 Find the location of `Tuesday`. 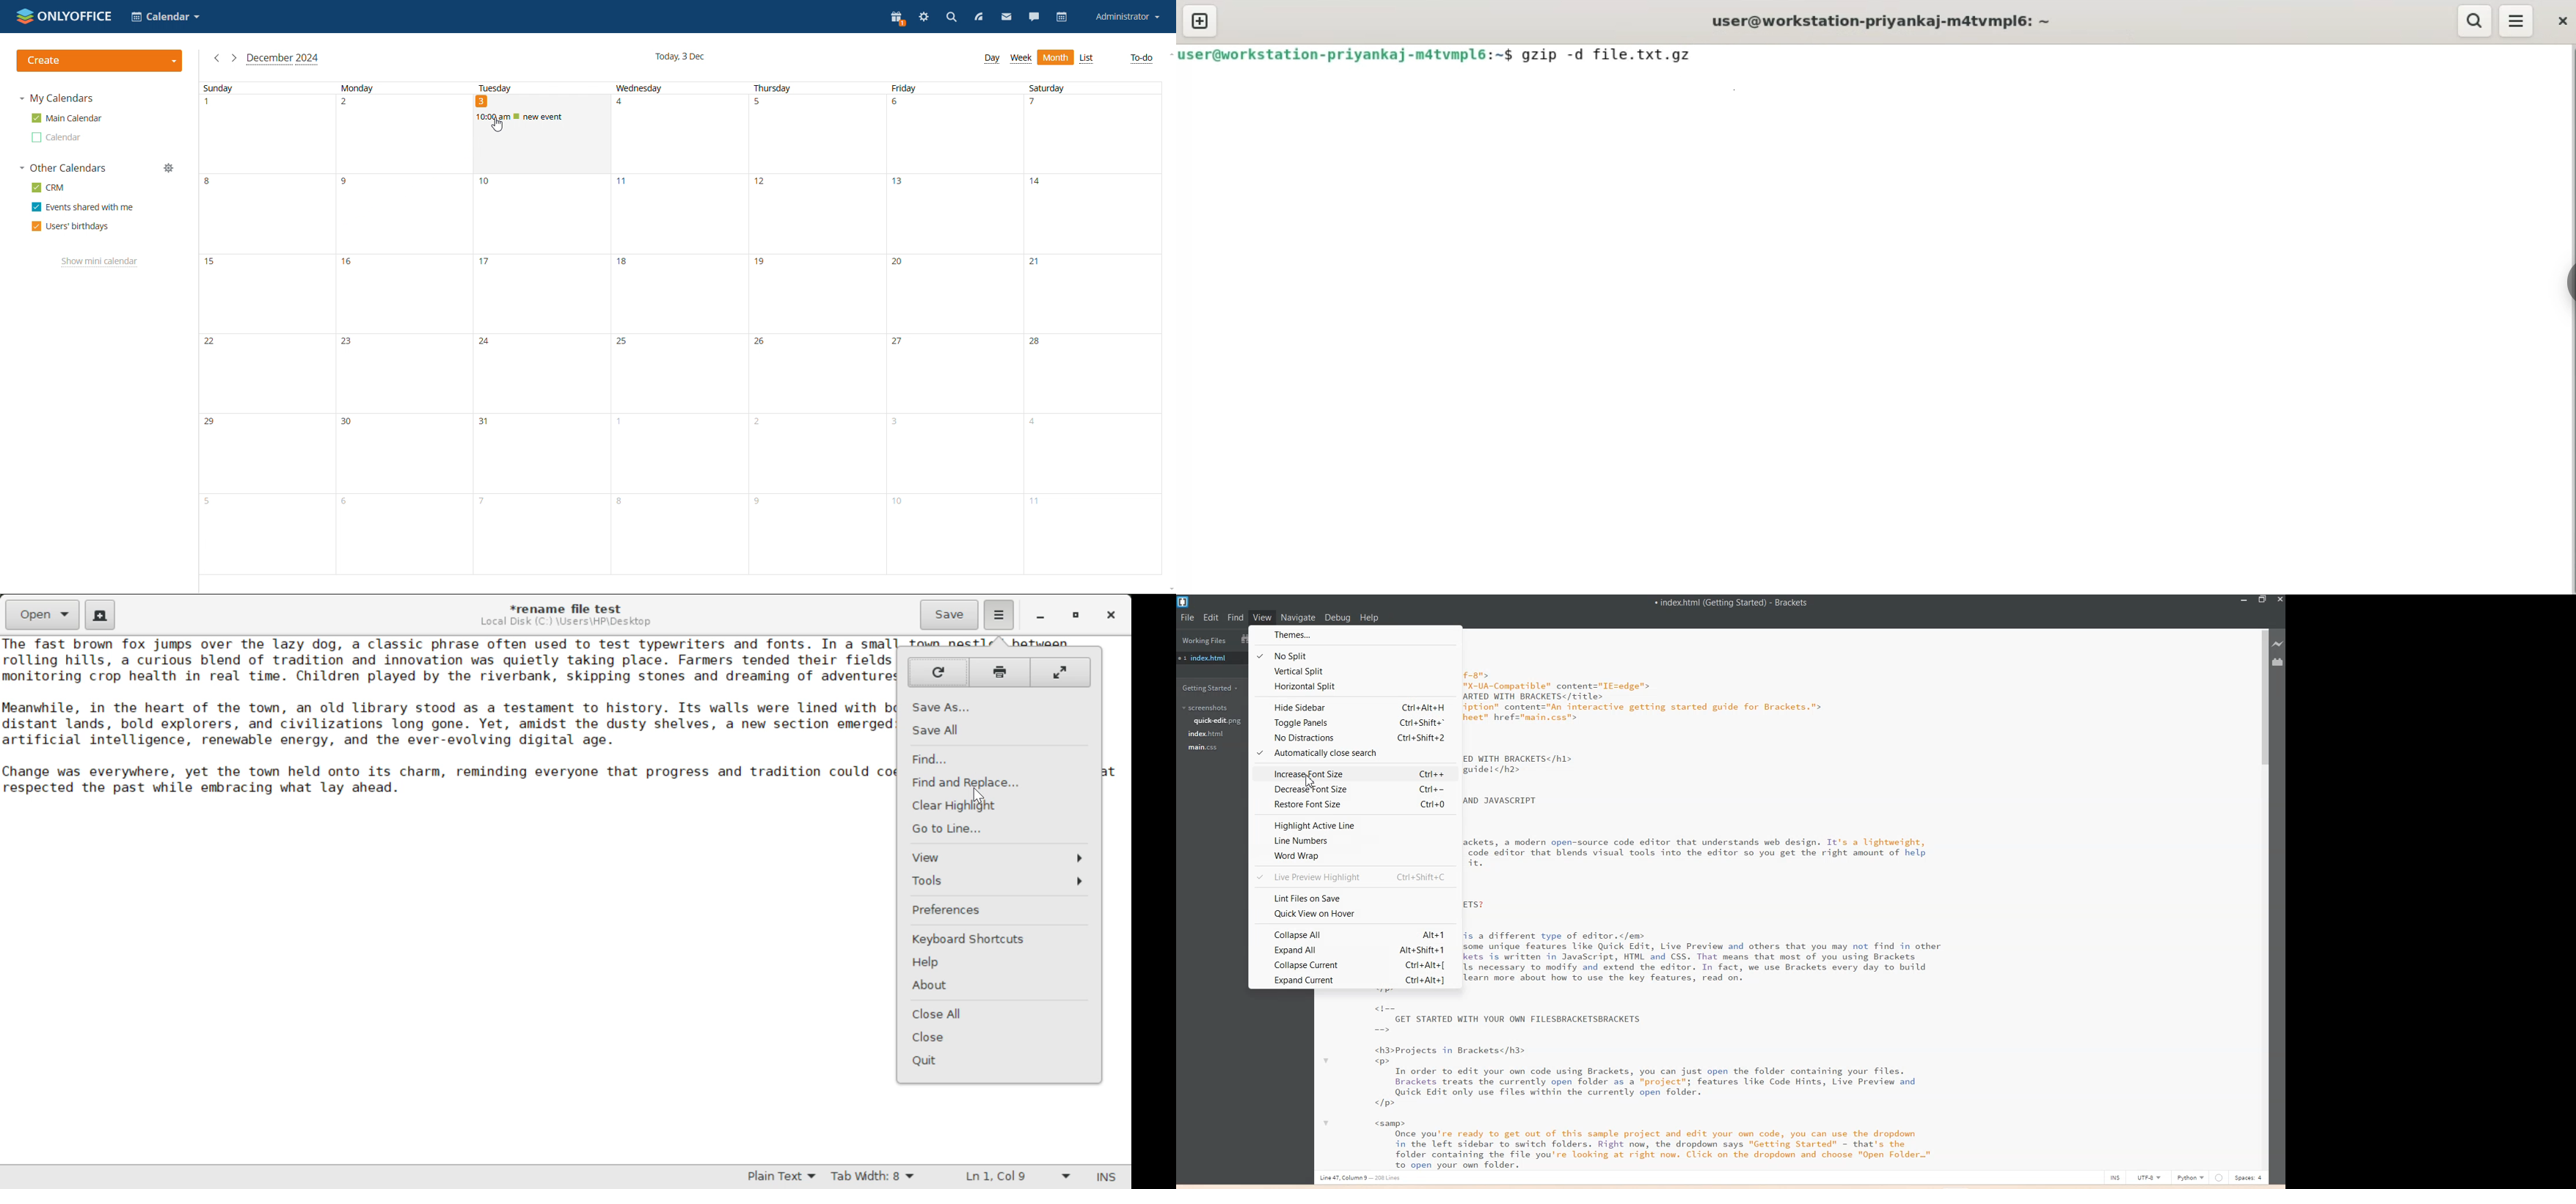

Tuesday is located at coordinates (539, 88).